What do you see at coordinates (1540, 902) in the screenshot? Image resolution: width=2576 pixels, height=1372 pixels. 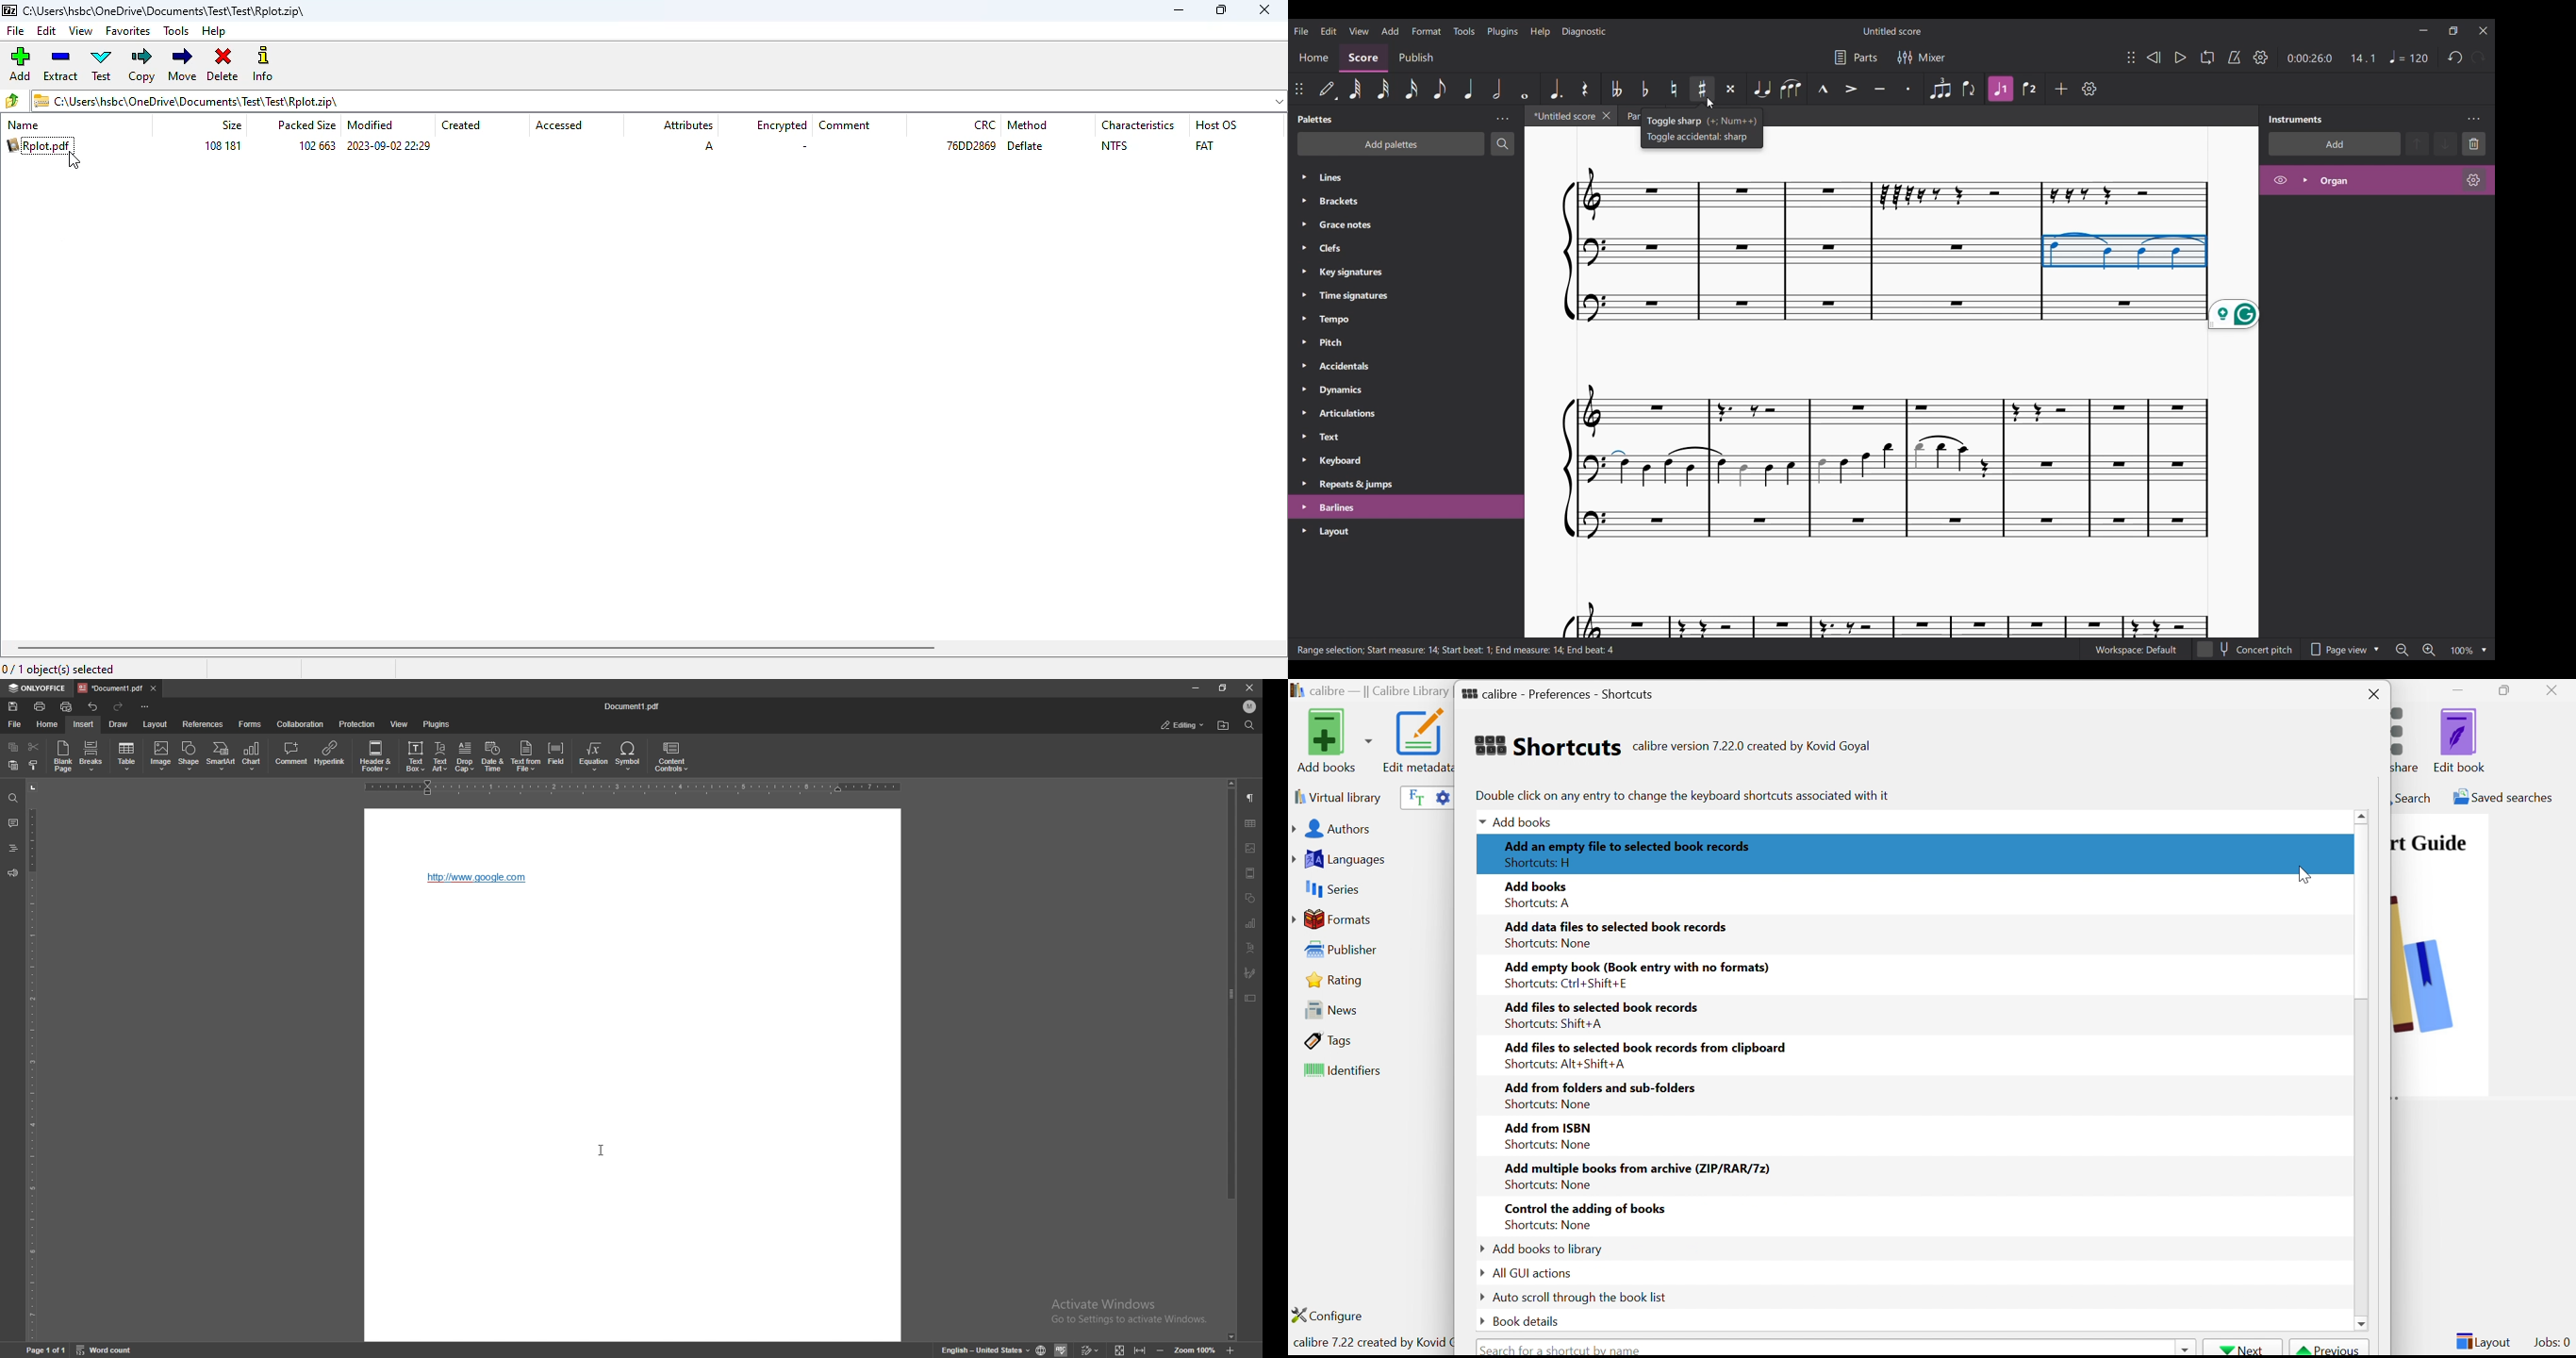 I see `Shortcuts: A` at bounding box center [1540, 902].